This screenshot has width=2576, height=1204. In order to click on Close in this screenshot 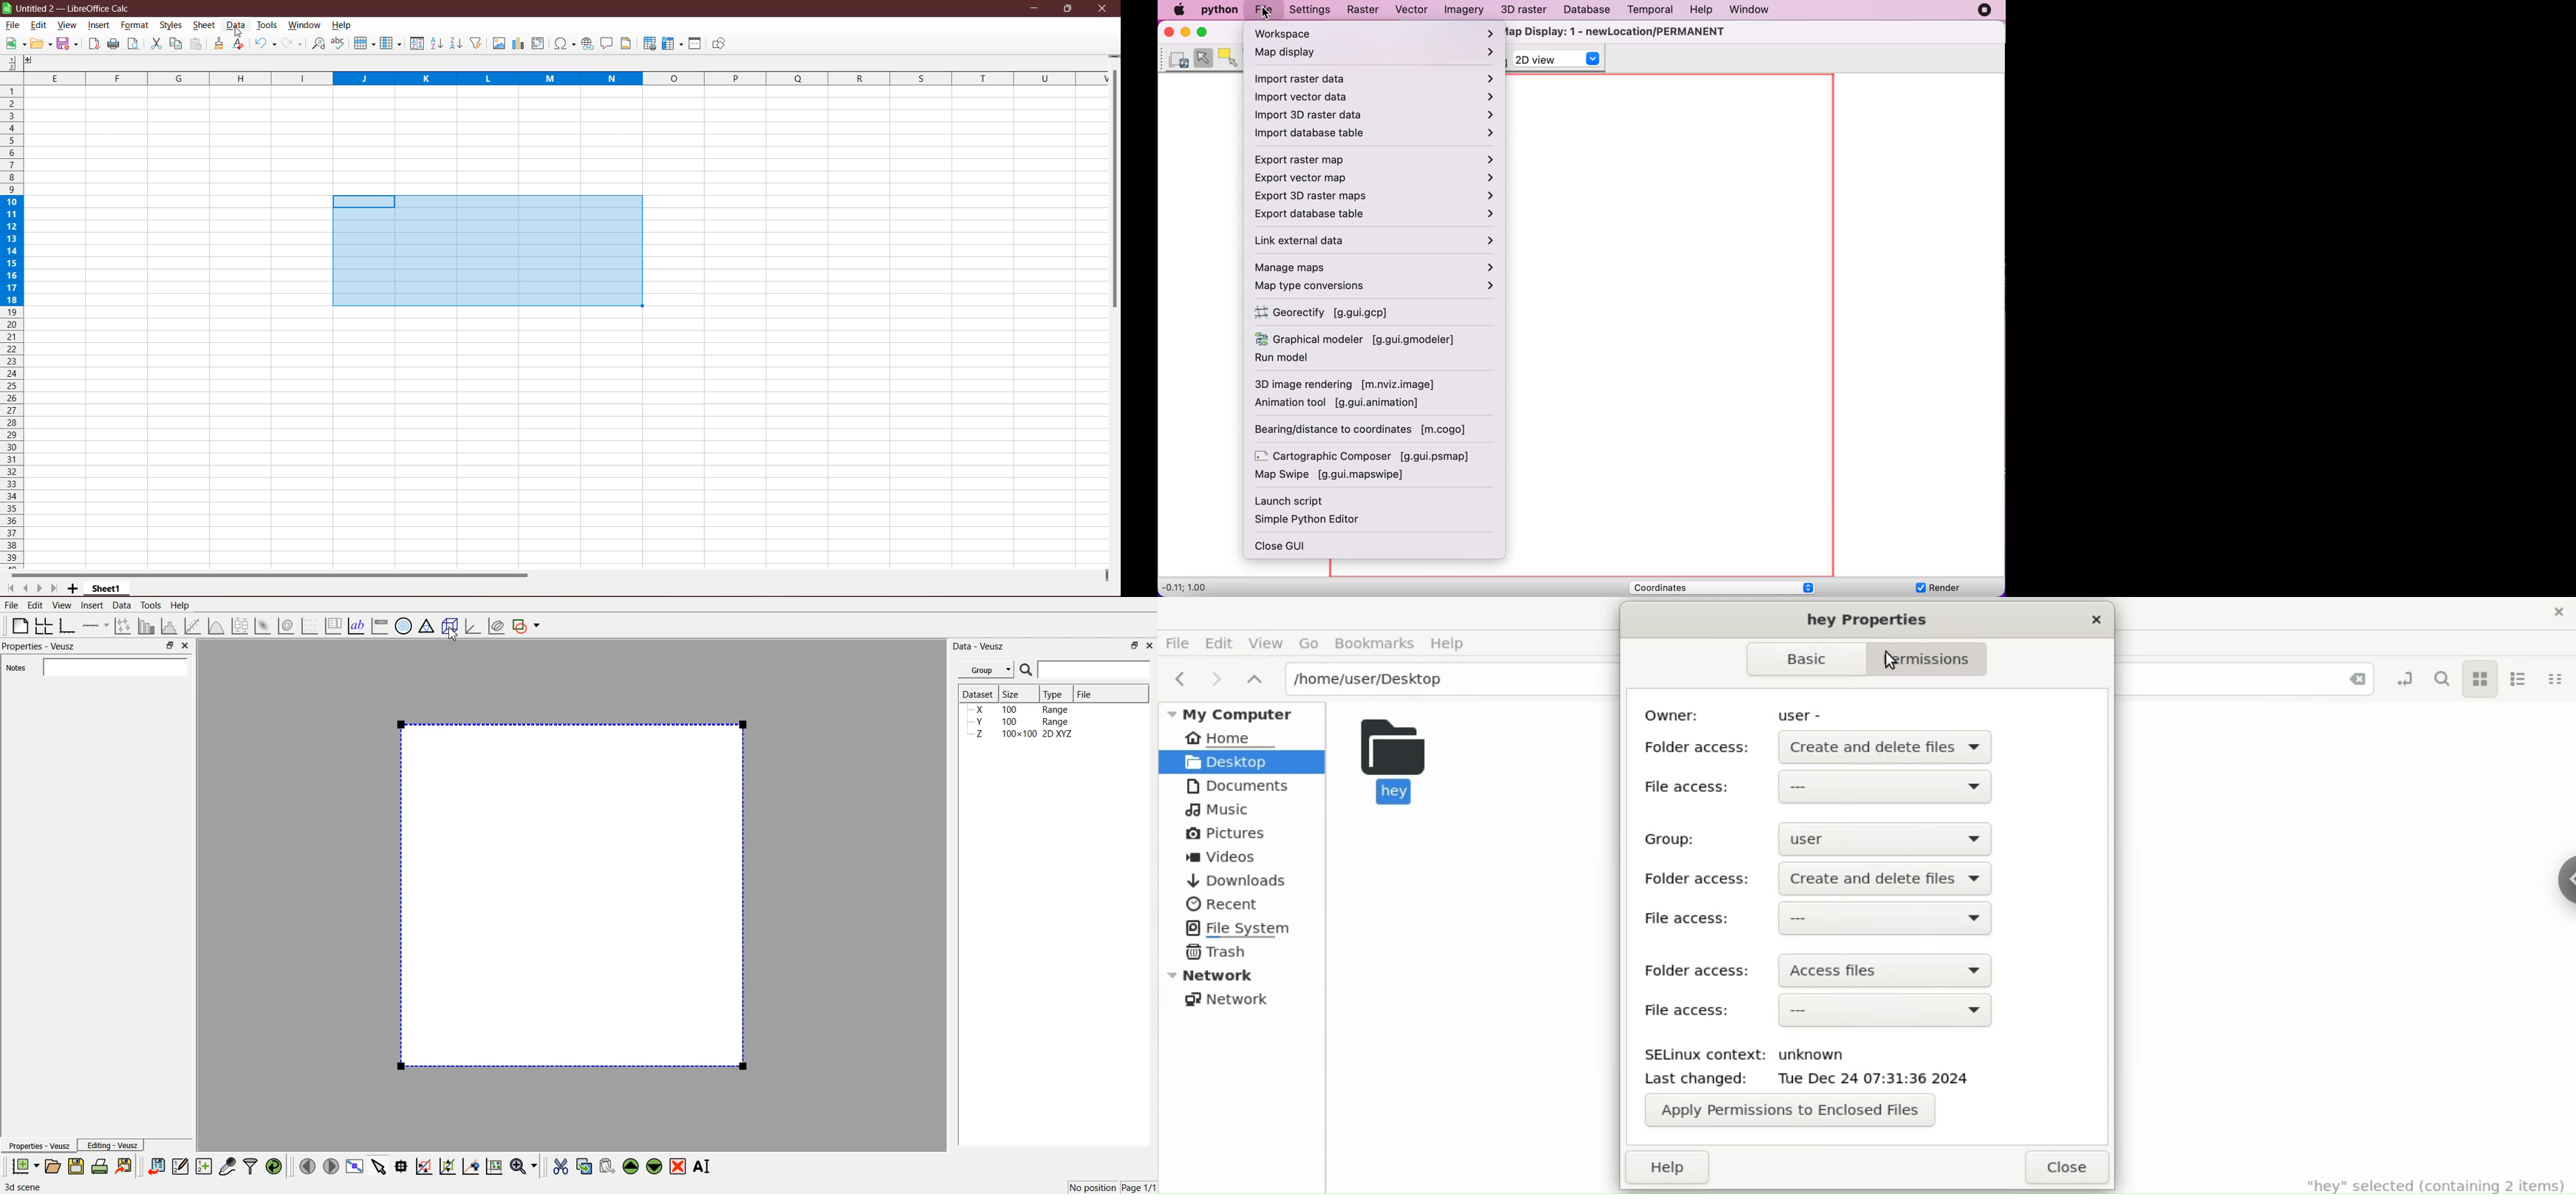, I will do `click(186, 645)`.